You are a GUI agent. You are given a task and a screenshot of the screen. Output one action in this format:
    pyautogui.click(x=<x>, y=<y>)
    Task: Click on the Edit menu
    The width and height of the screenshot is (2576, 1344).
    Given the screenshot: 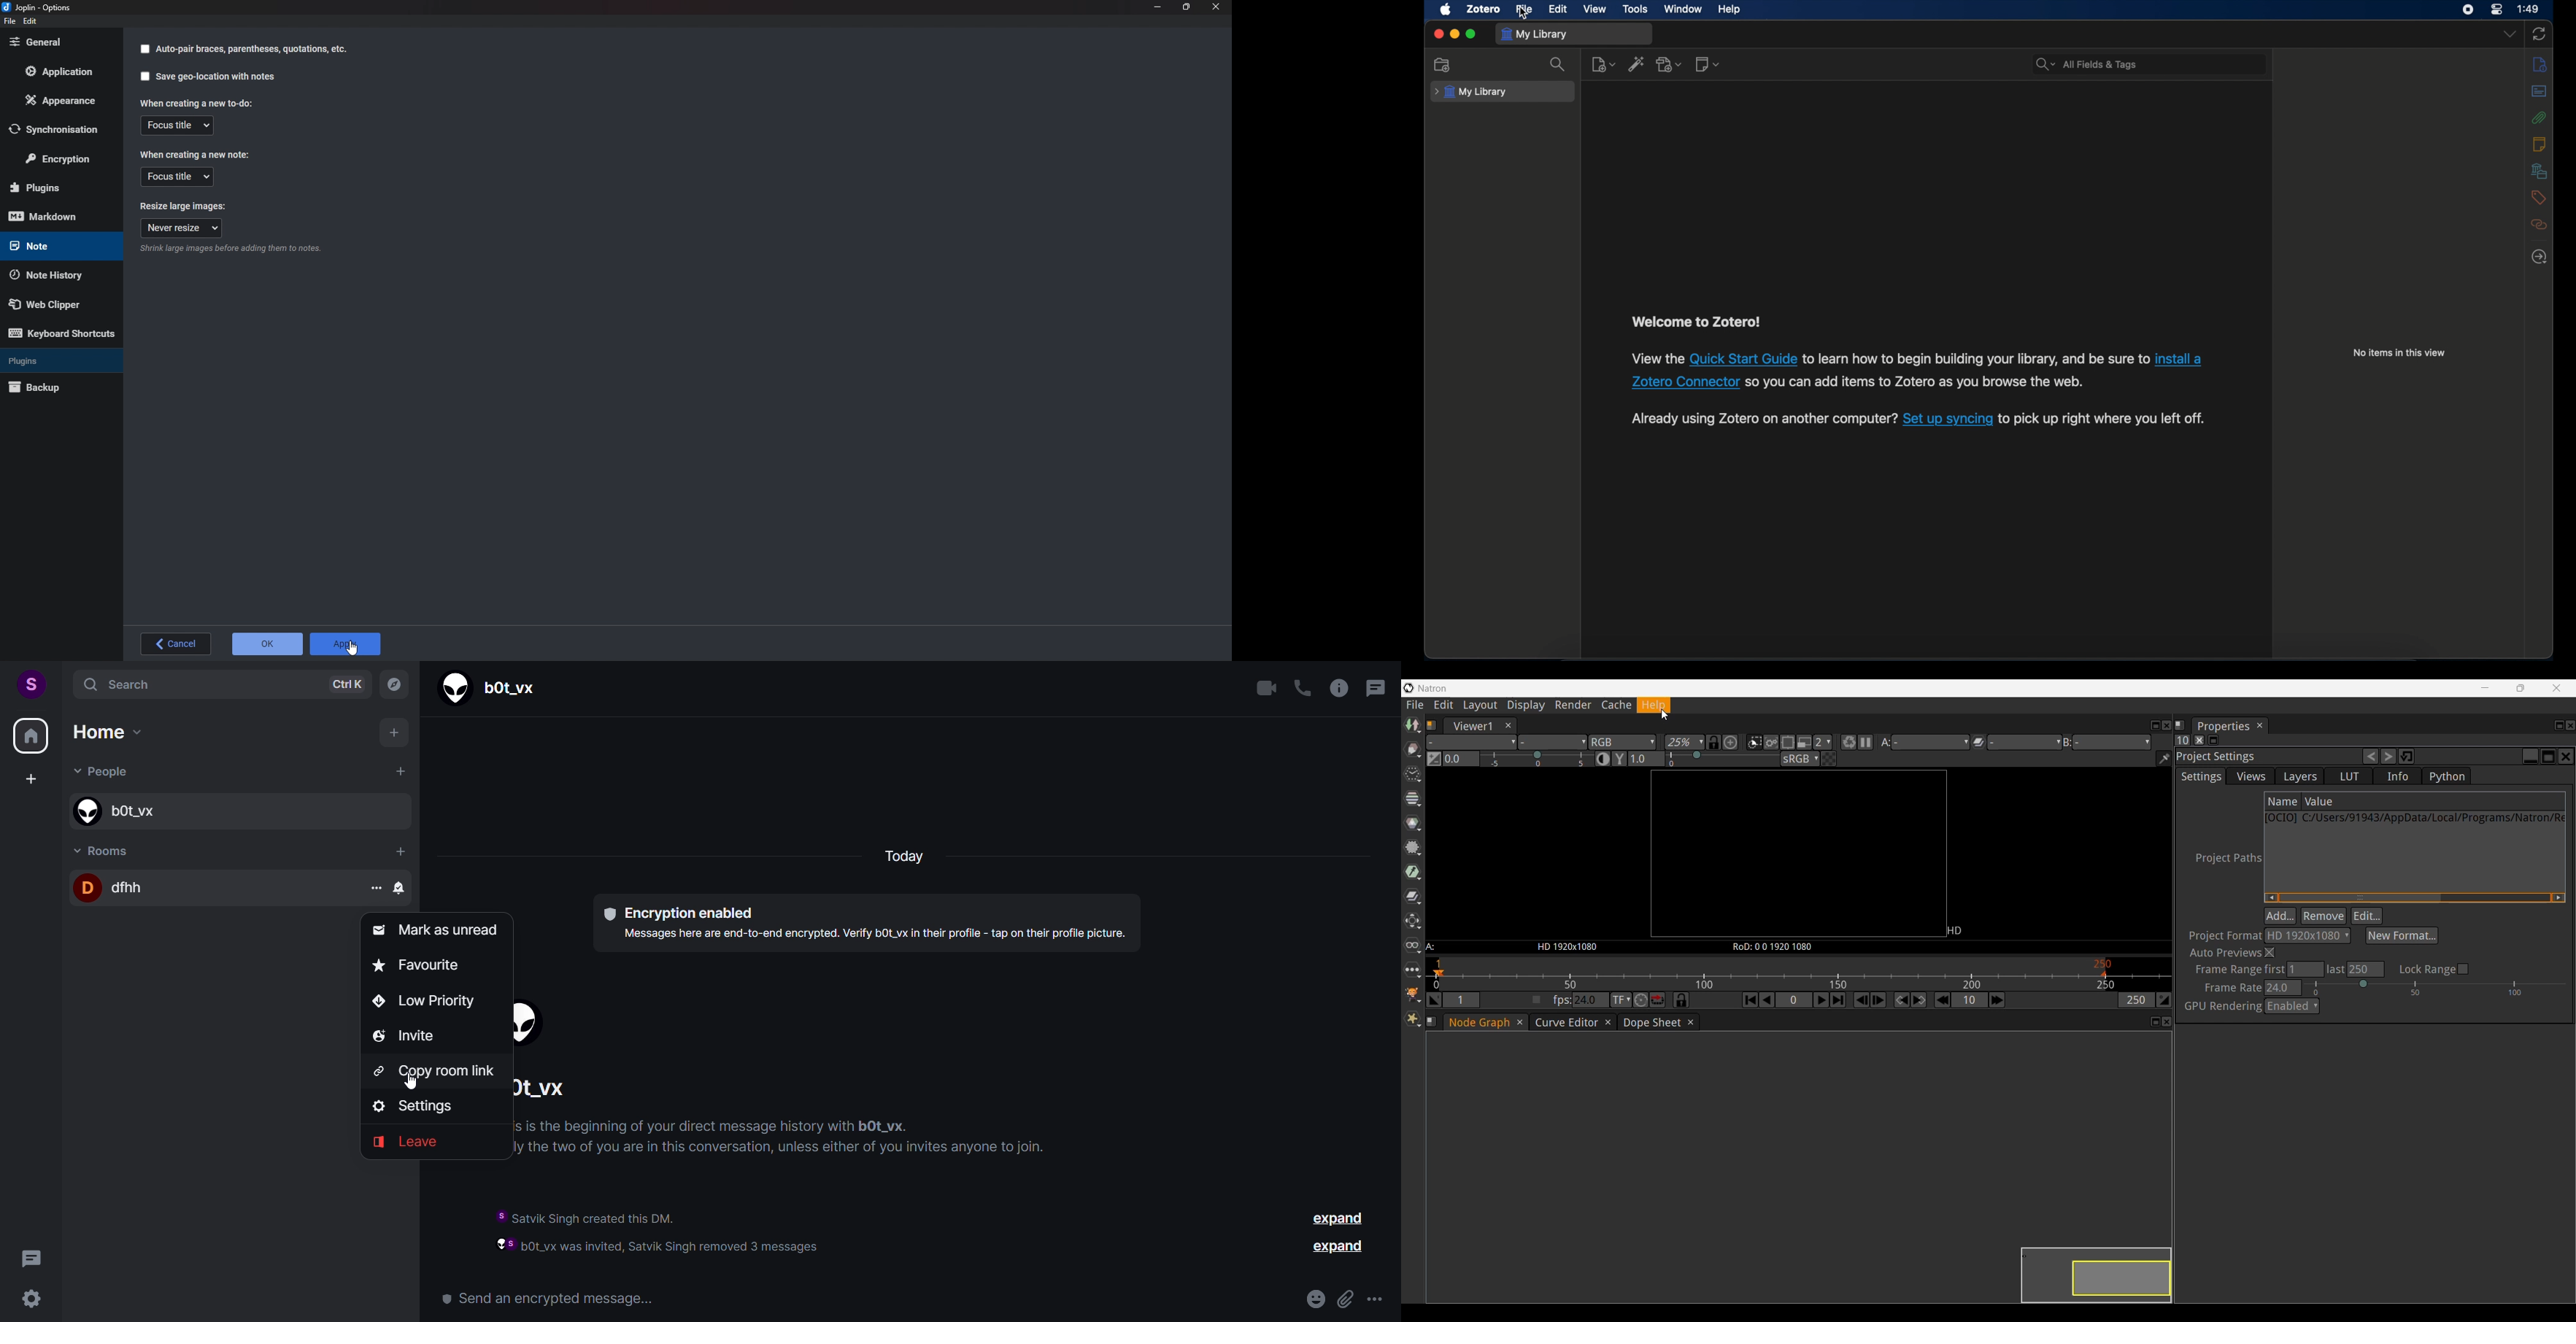 What is the action you would take?
    pyautogui.click(x=1443, y=705)
    